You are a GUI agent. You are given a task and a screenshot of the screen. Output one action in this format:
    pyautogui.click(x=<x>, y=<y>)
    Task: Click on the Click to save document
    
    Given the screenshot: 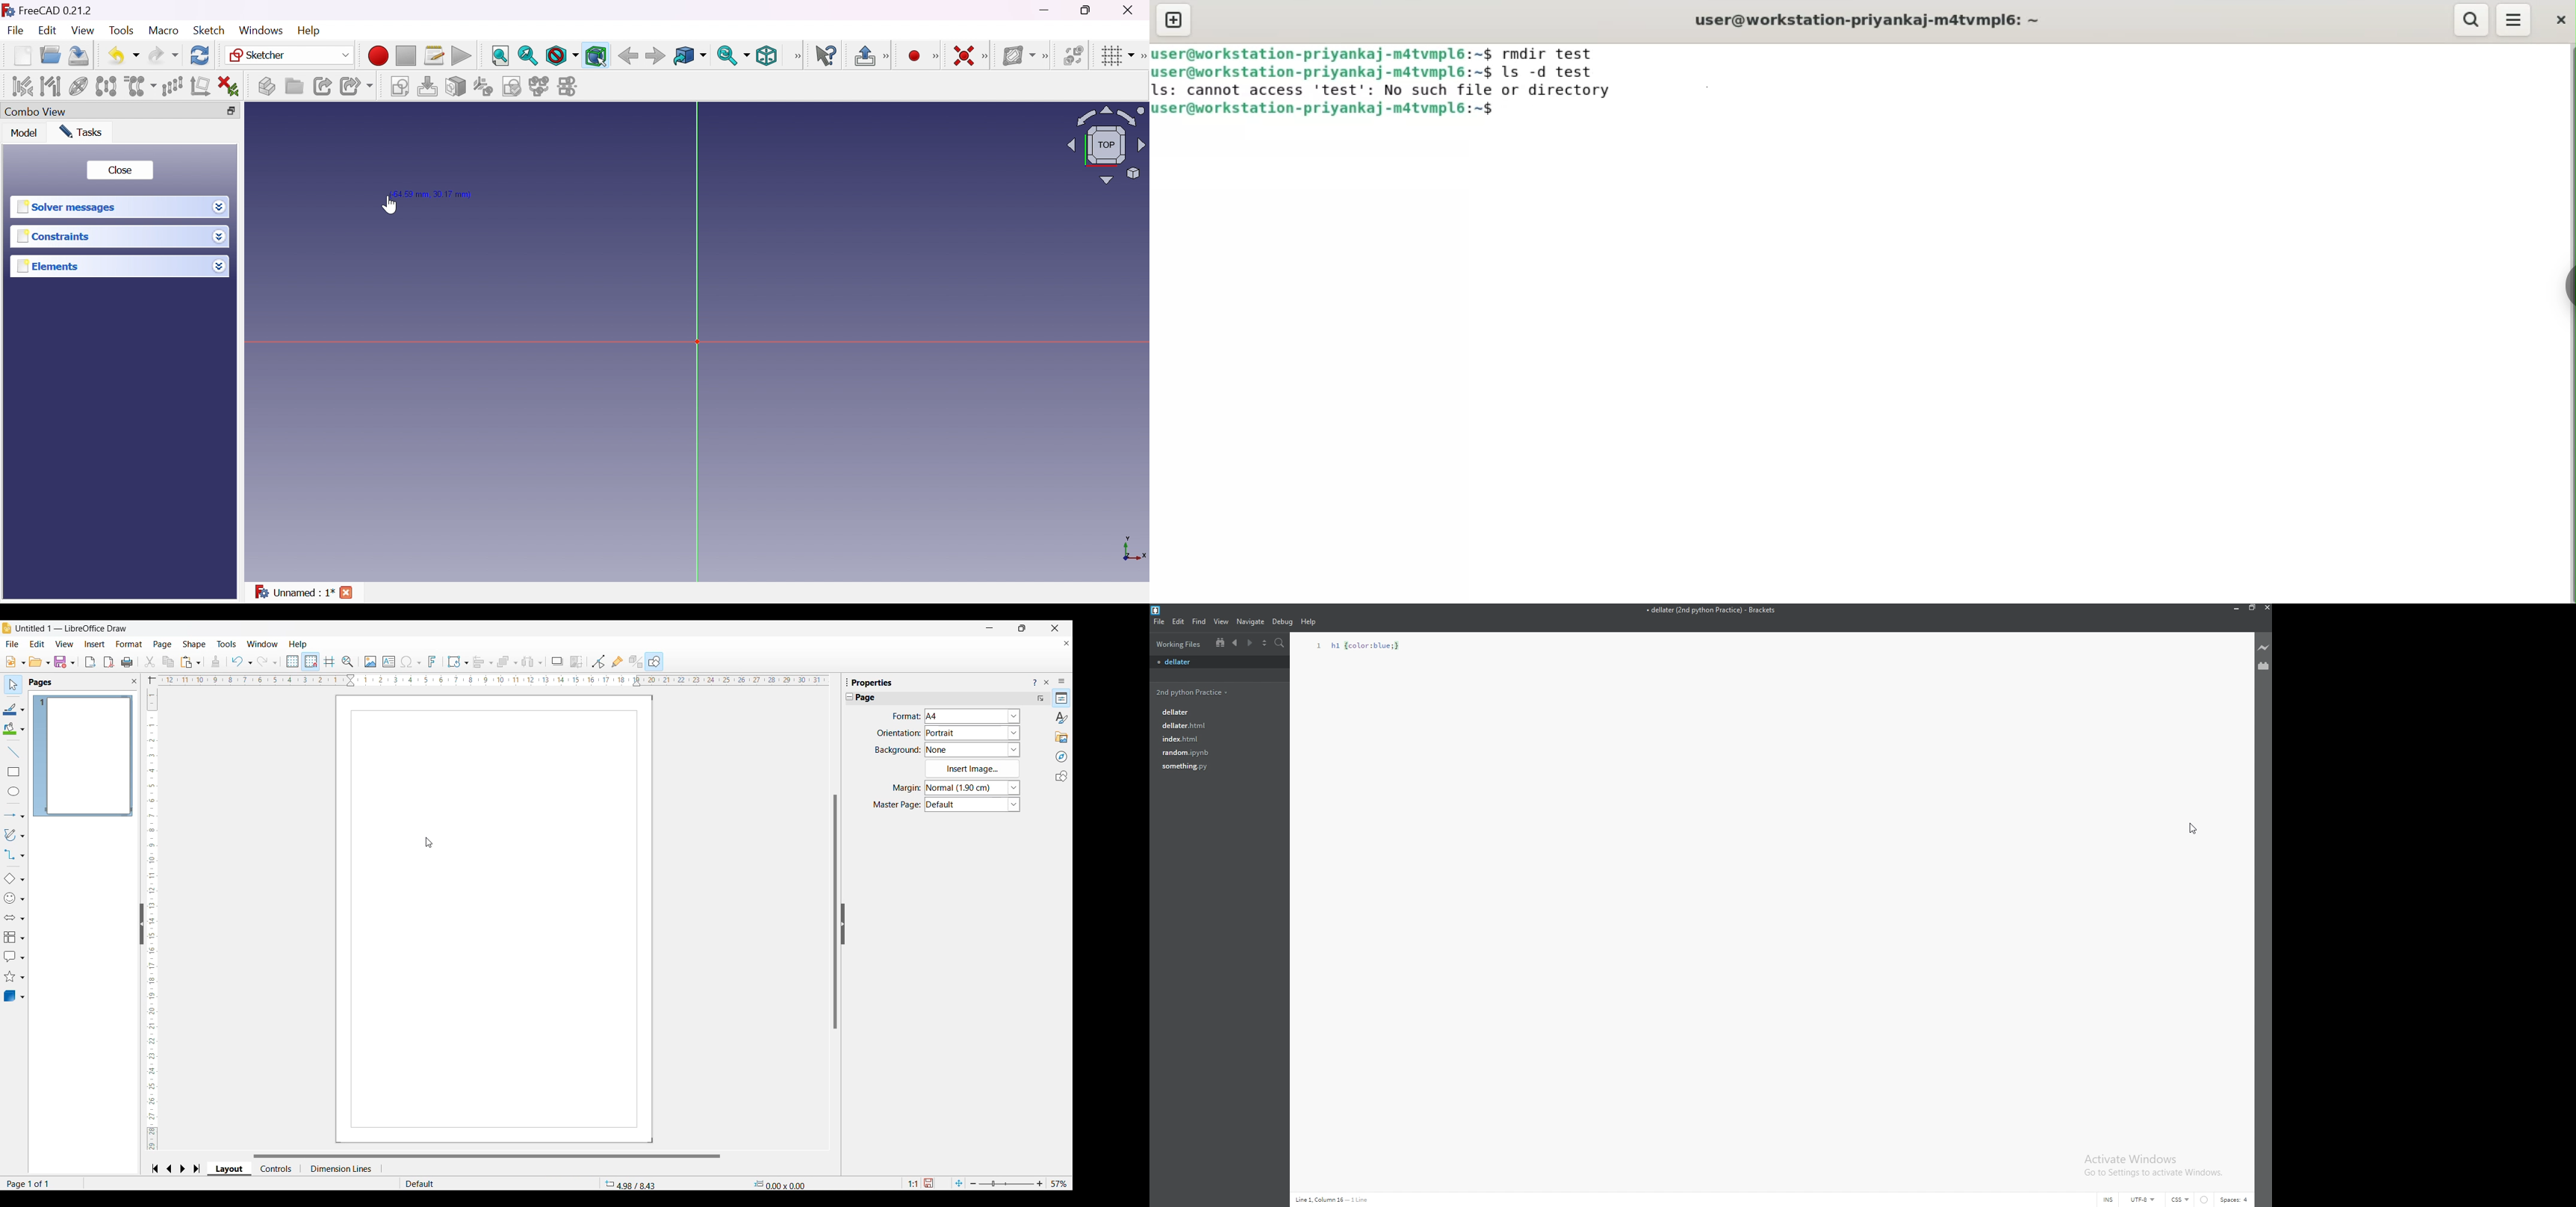 What is the action you would take?
    pyautogui.click(x=928, y=1183)
    